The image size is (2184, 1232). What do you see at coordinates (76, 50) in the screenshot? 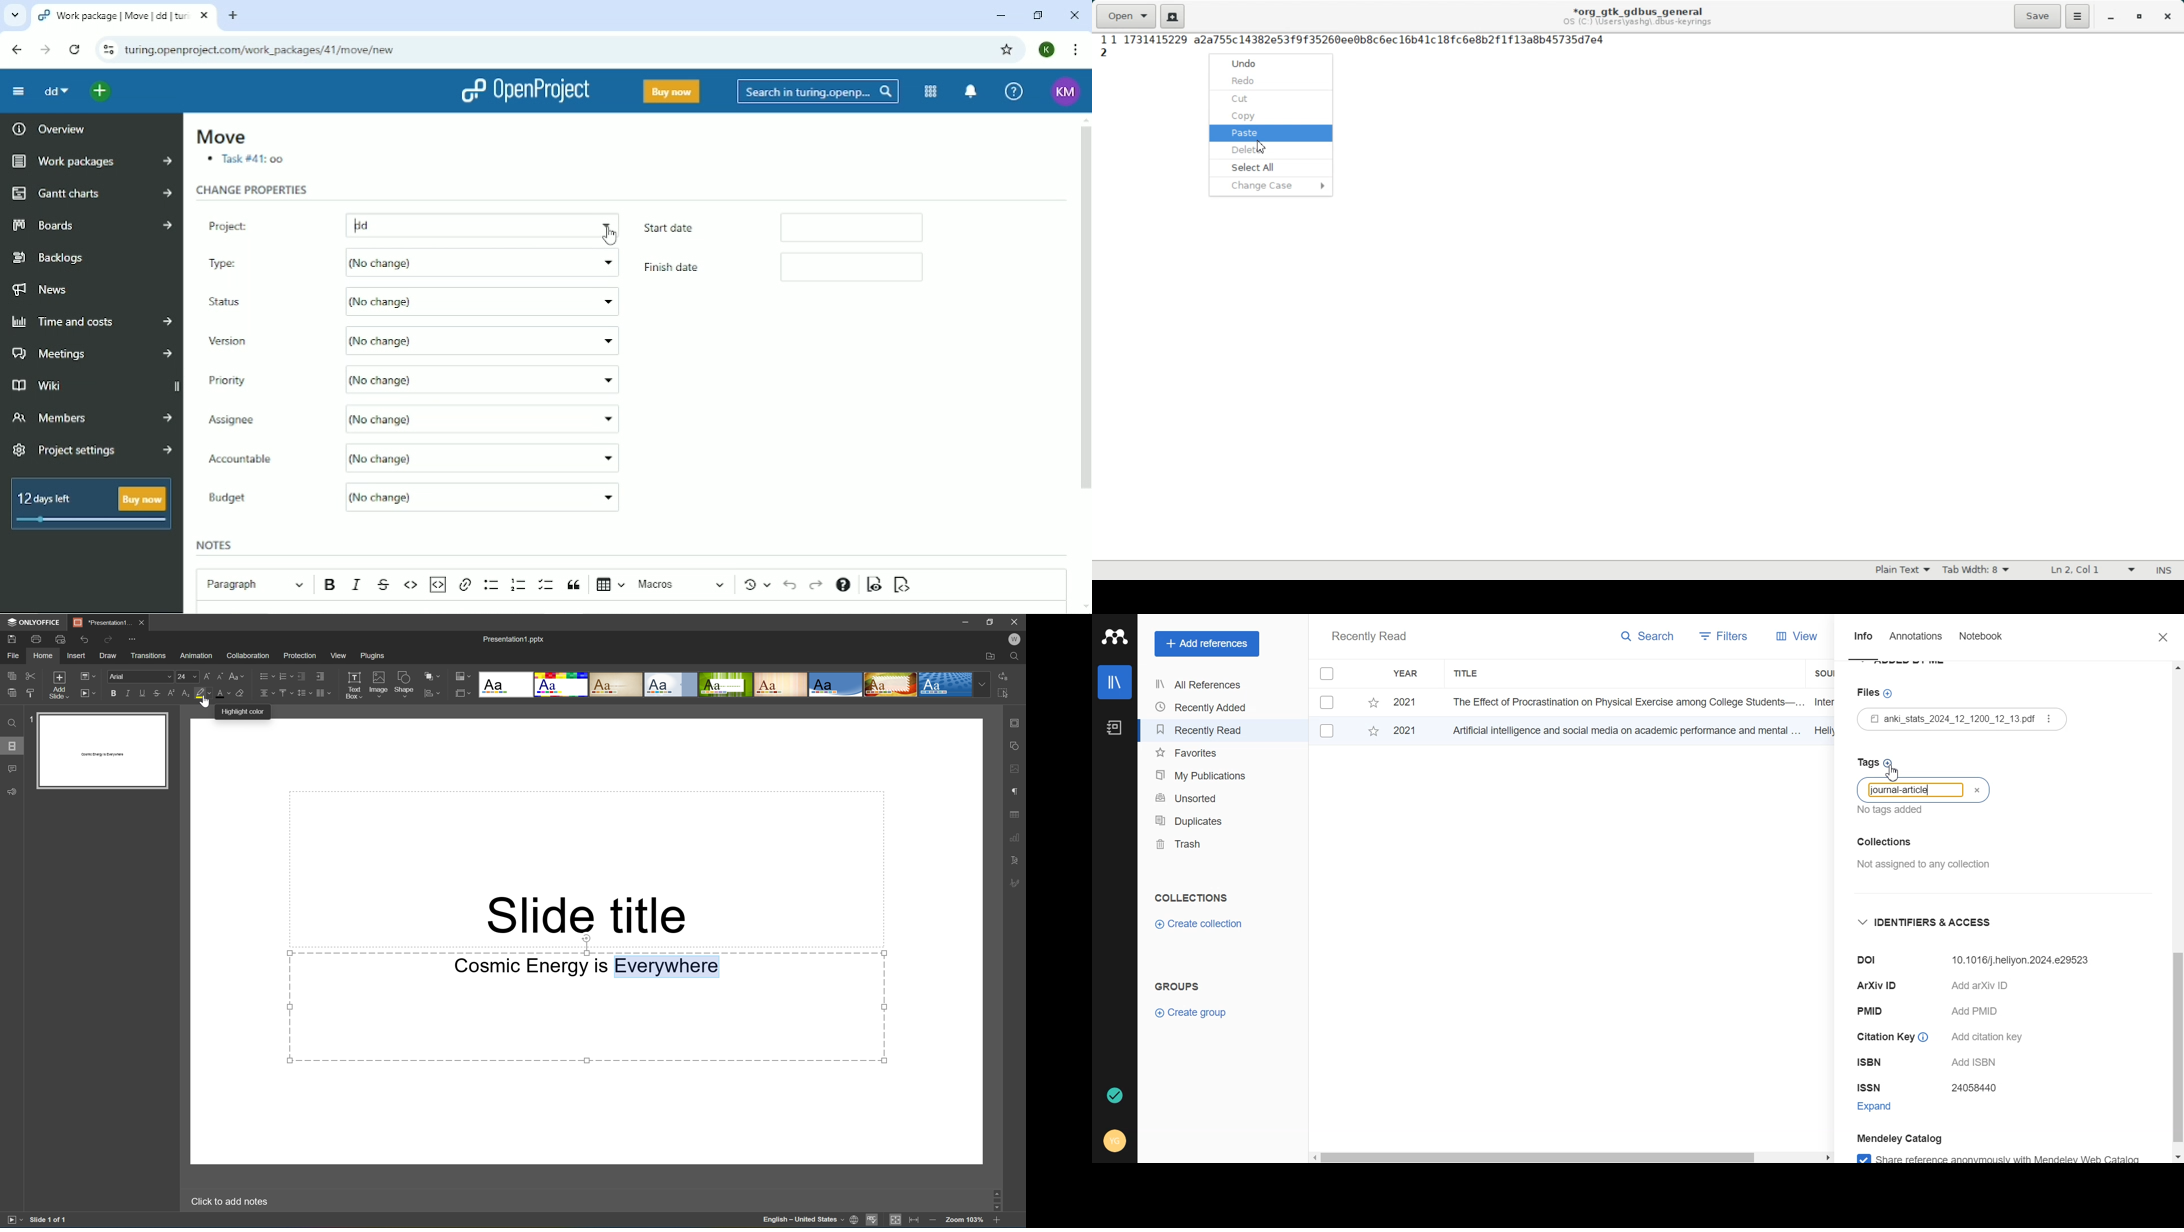
I see `reload this page` at bounding box center [76, 50].